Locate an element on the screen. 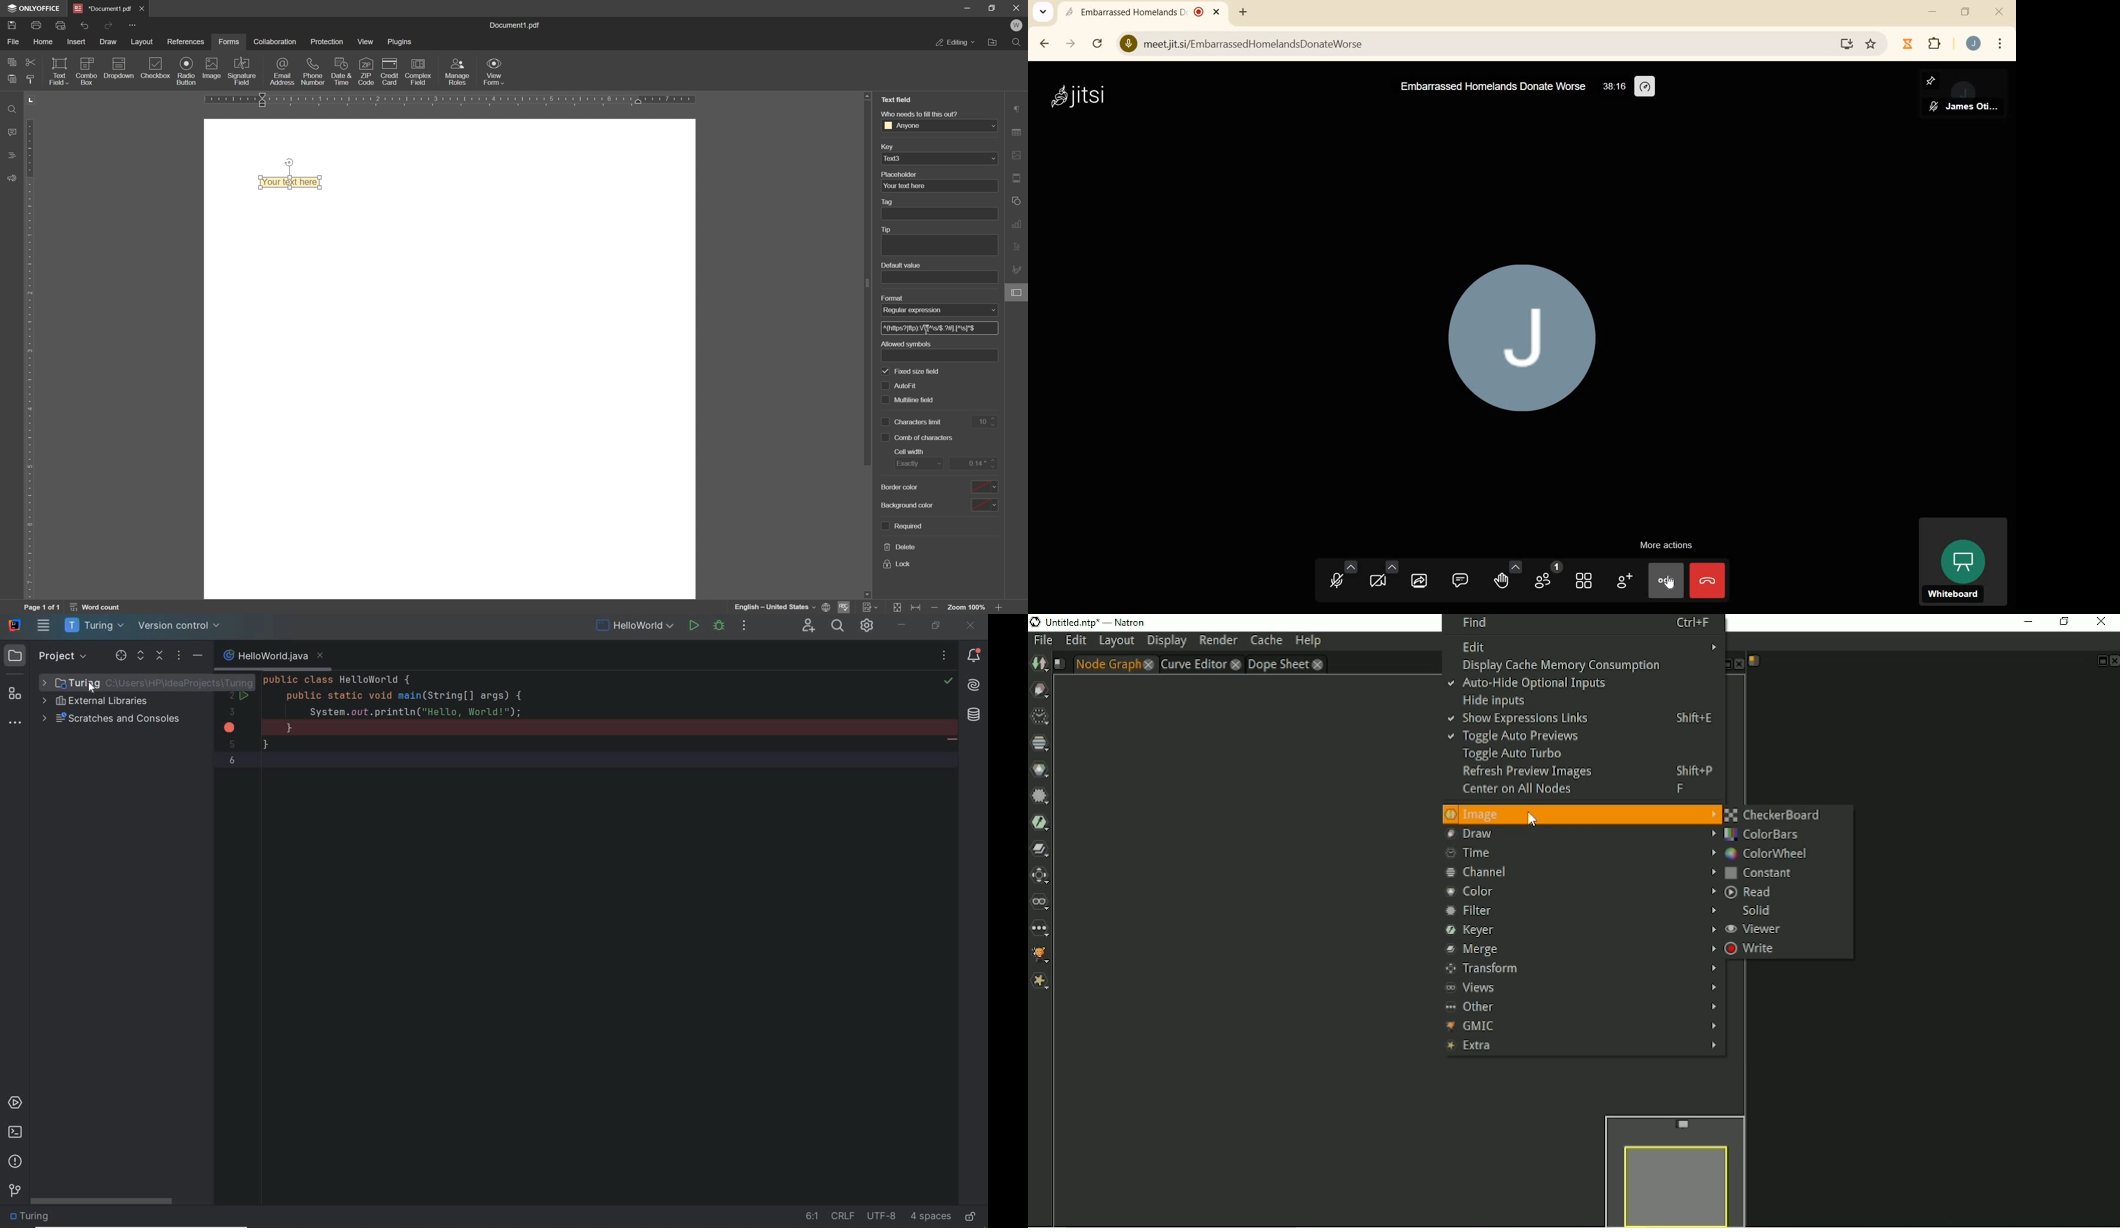 This screenshot has width=2128, height=1232. auto fill is located at coordinates (920, 369).